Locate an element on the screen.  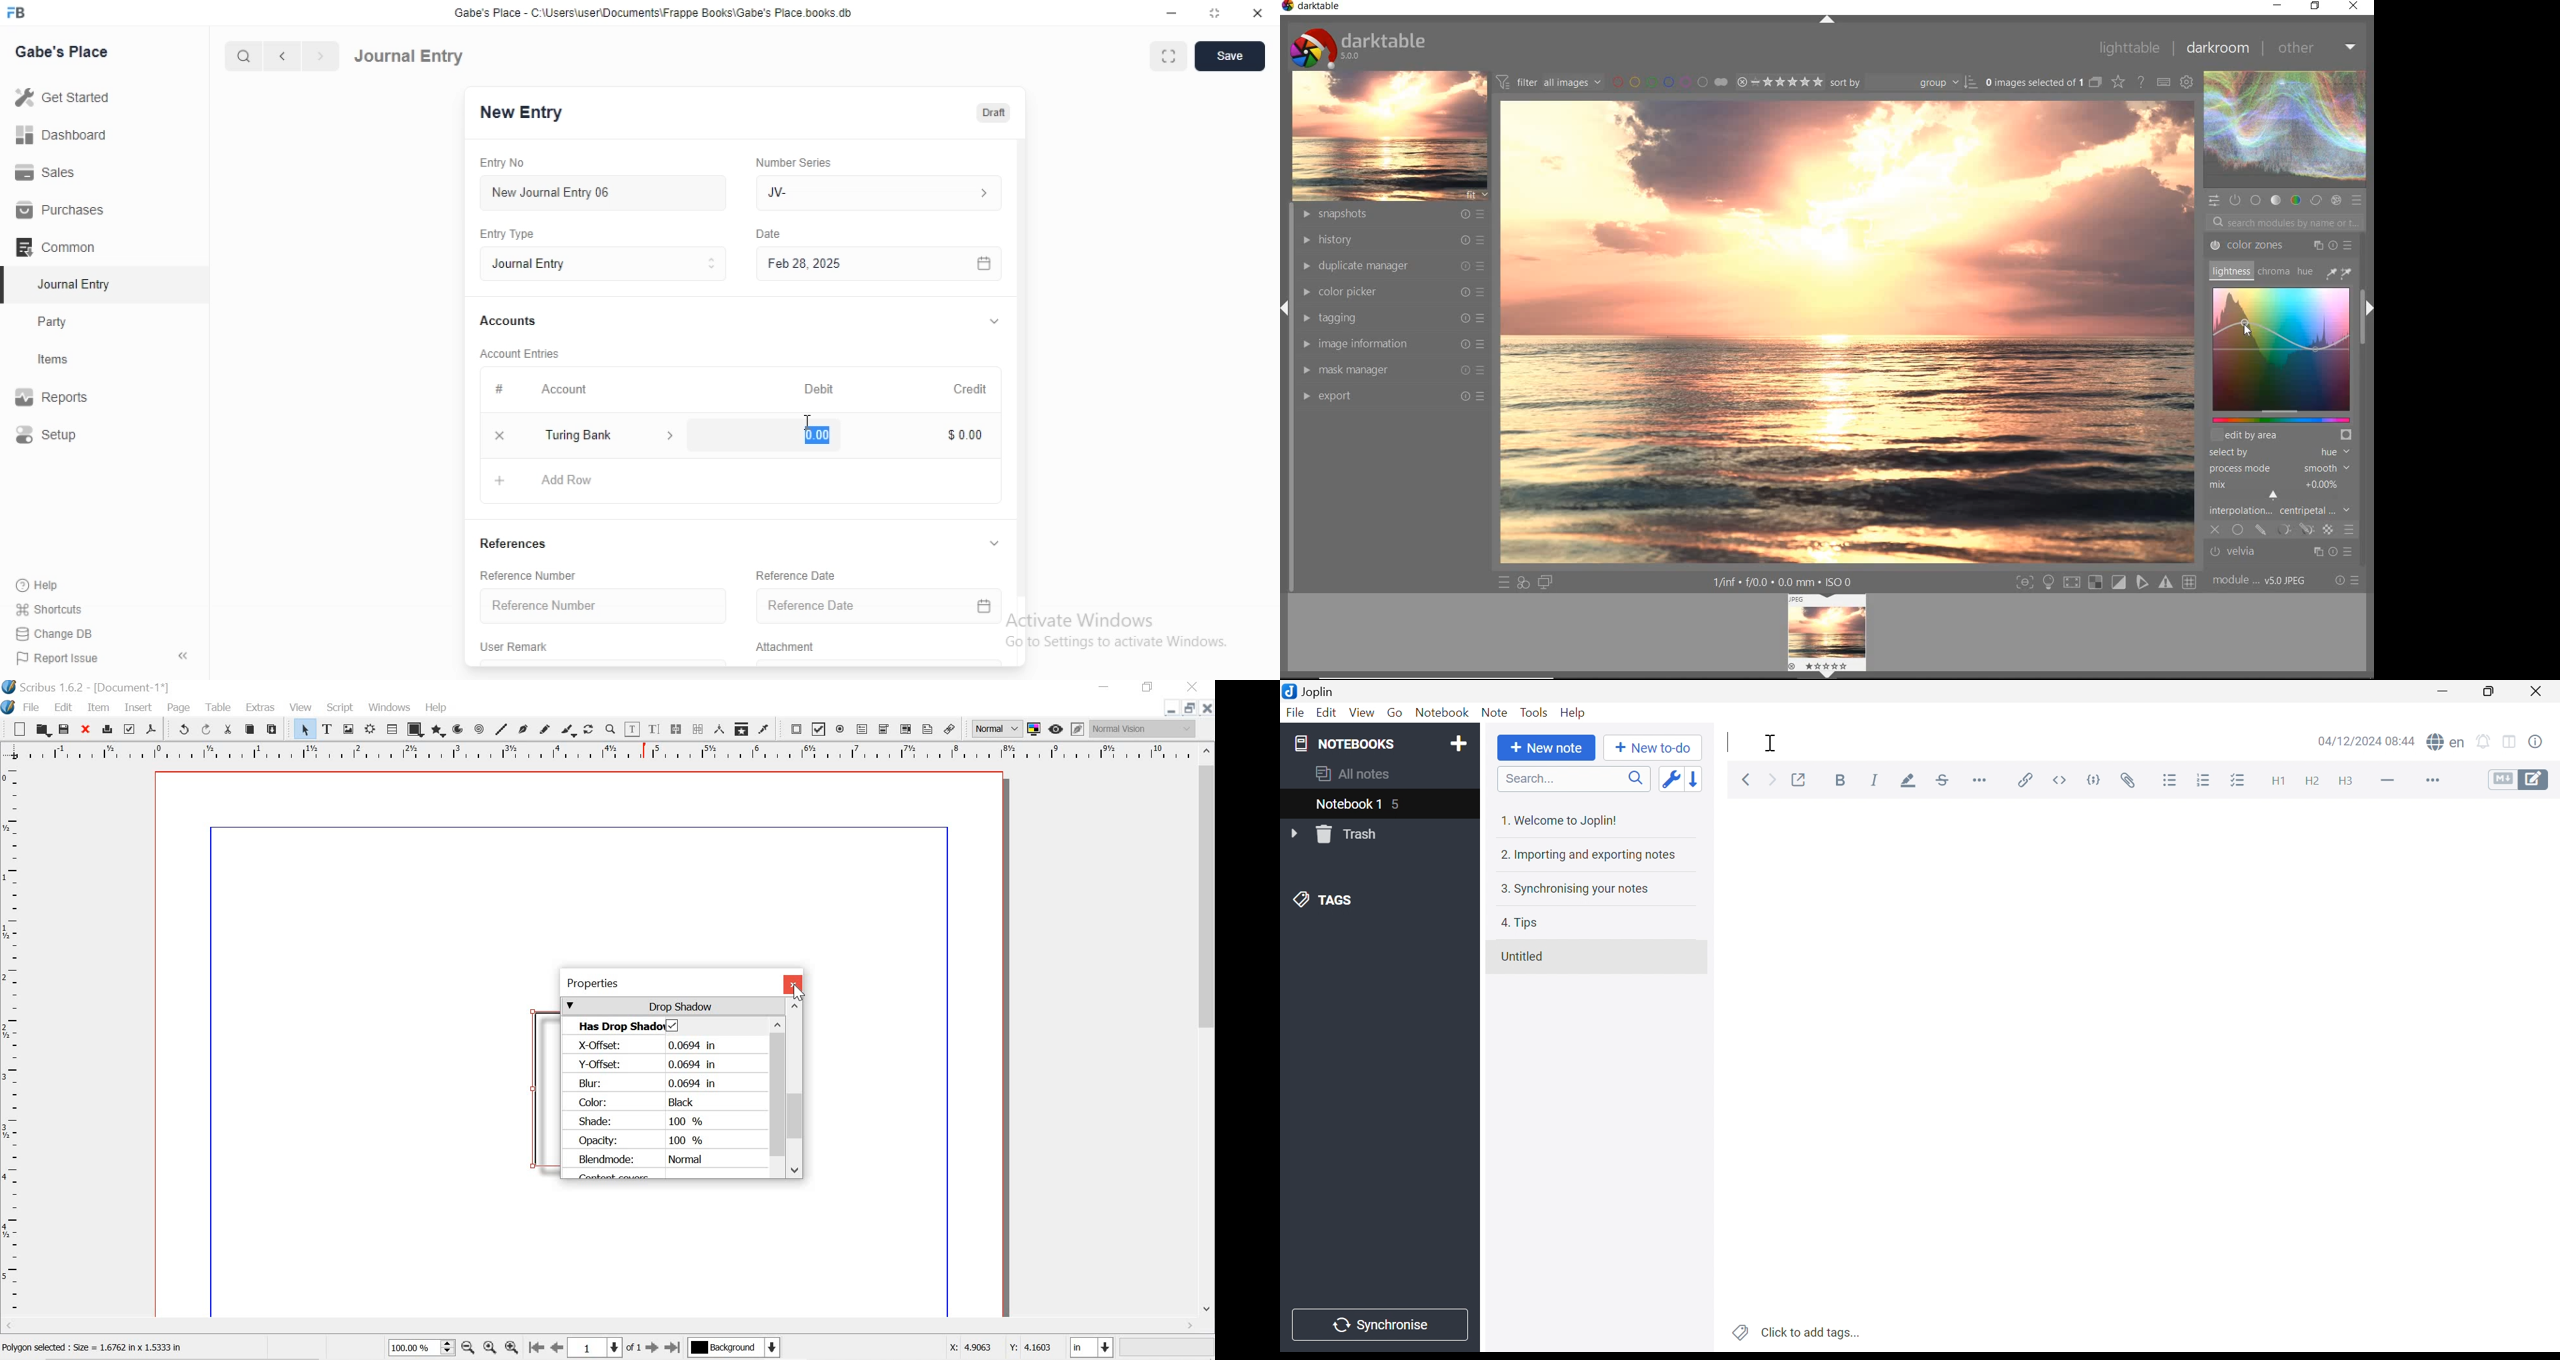
text frame is located at coordinates (327, 729).